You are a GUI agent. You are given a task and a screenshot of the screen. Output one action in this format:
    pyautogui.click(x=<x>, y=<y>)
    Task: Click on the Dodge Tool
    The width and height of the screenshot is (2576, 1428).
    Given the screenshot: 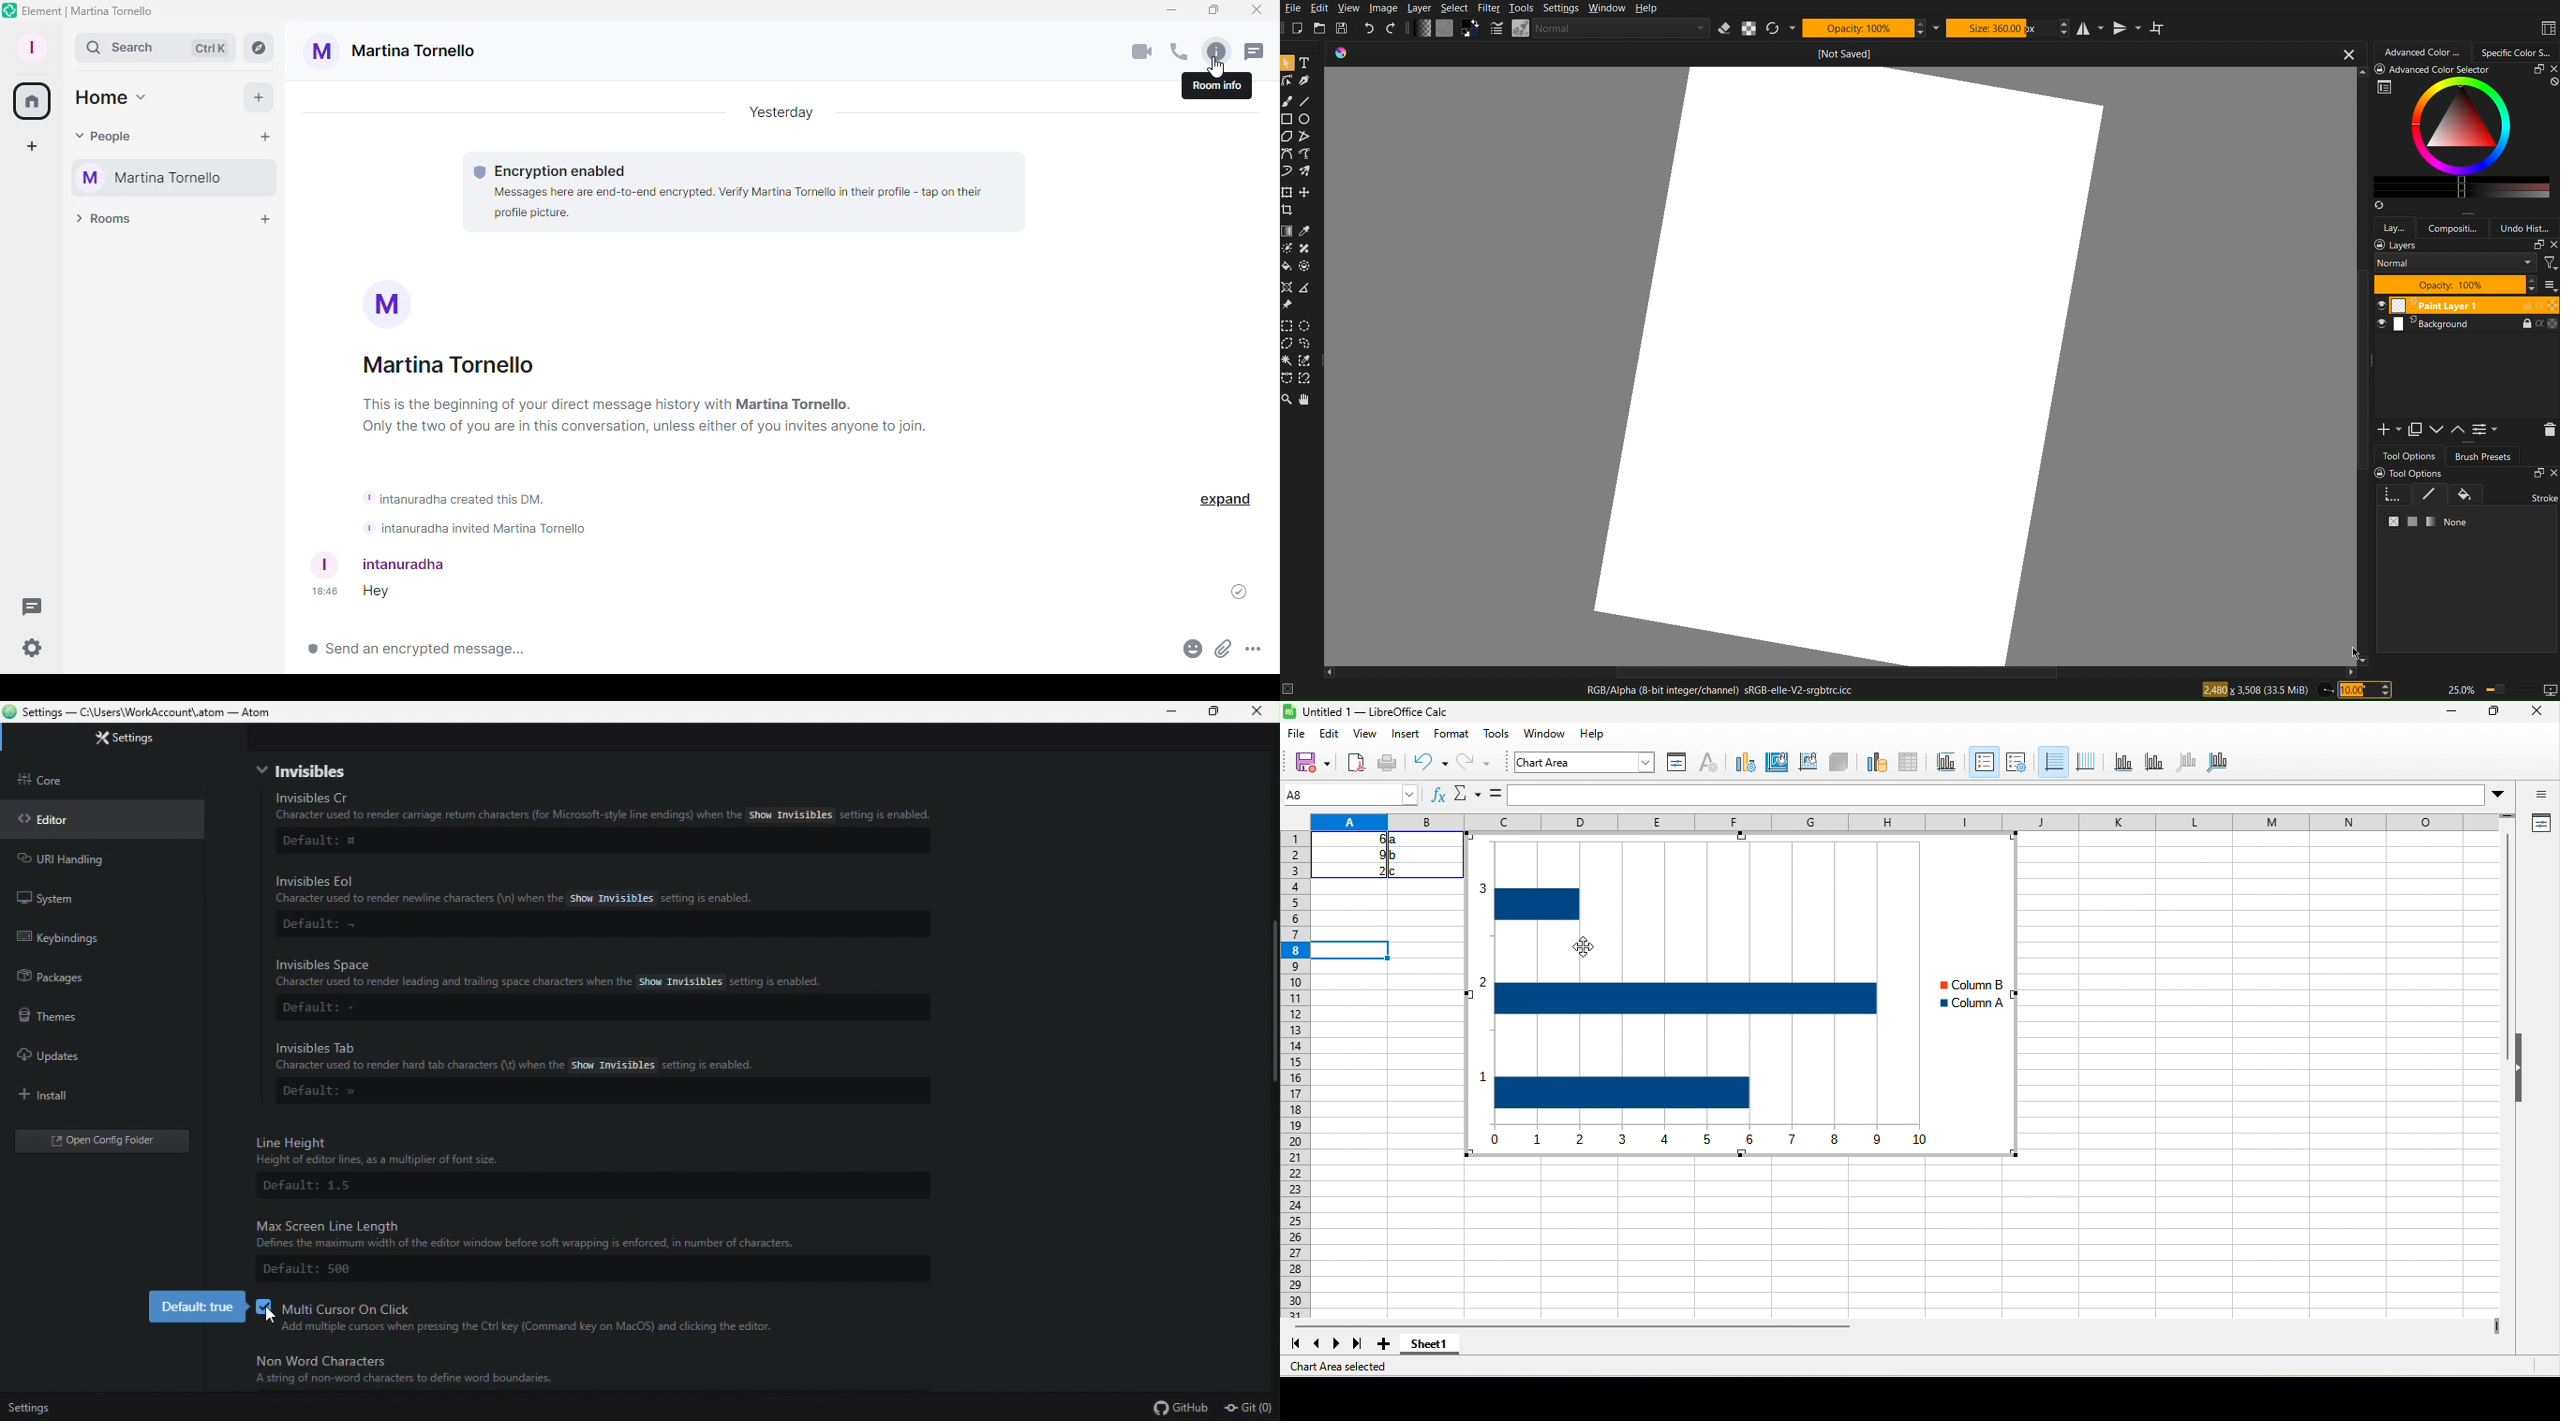 What is the action you would take?
    pyautogui.click(x=1287, y=248)
    